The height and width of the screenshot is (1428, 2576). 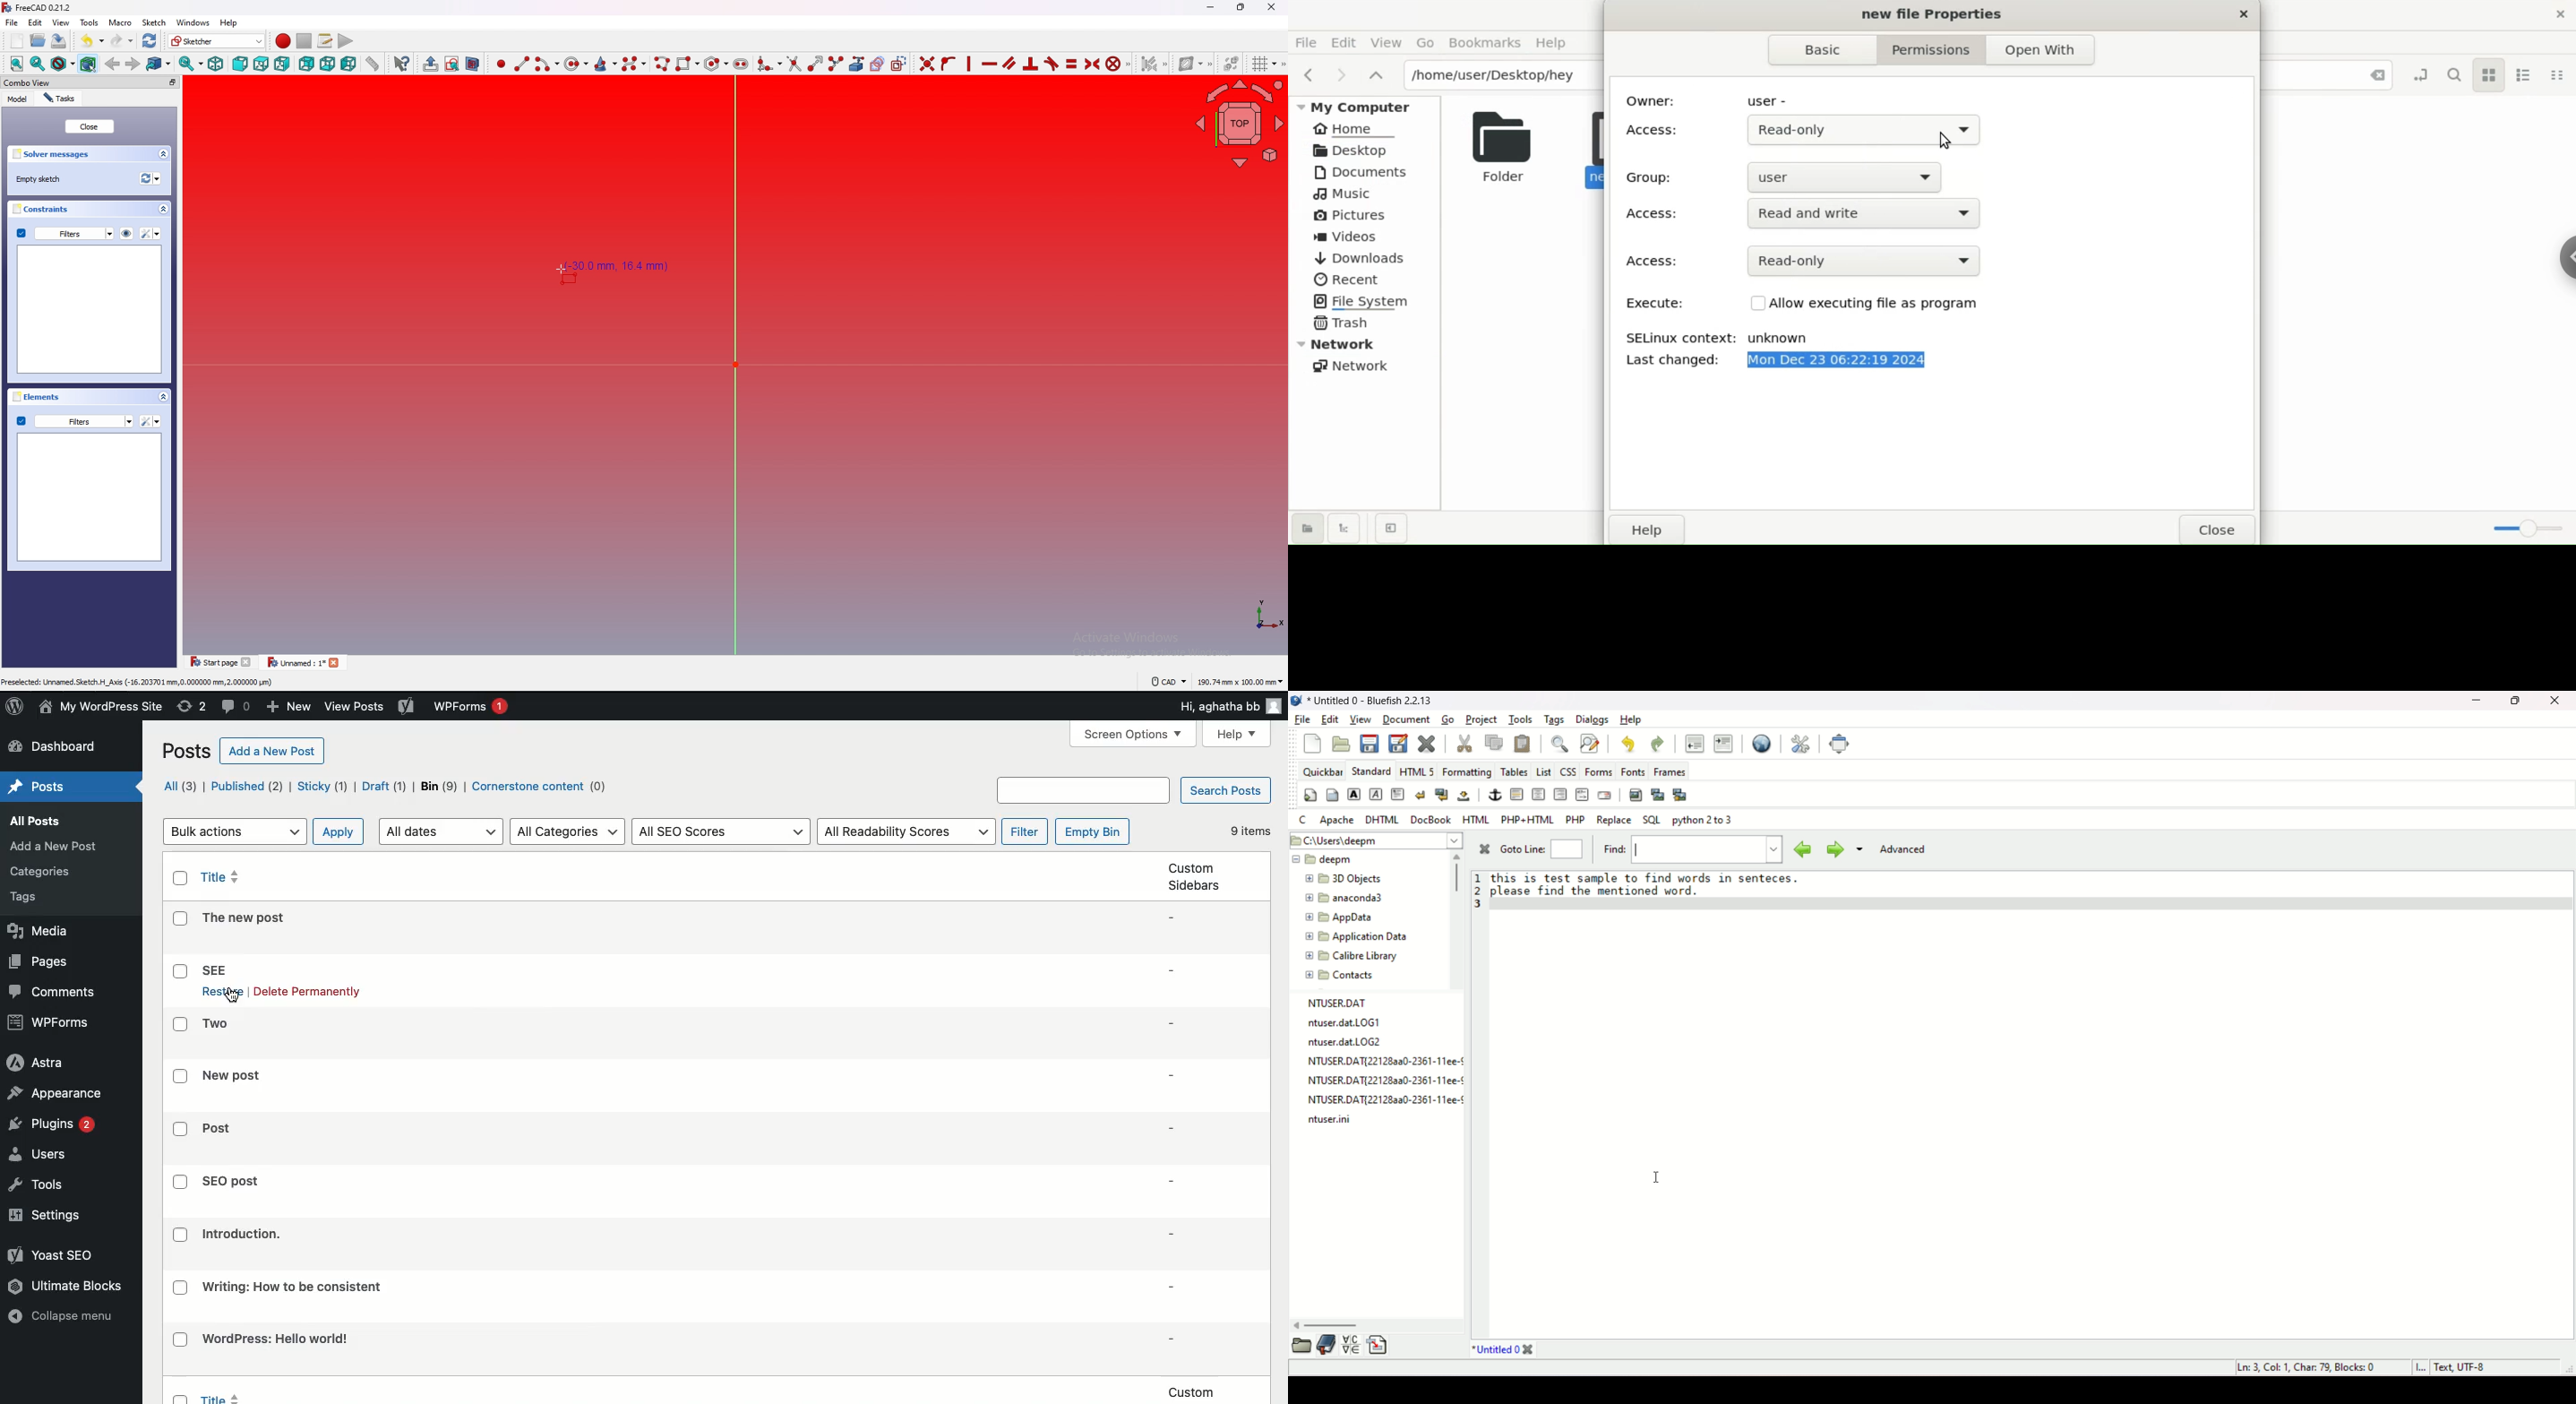 What do you see at coordinates (1267, 617) in the screenshot?
I see `axis` at bounding box center [1267, 617].